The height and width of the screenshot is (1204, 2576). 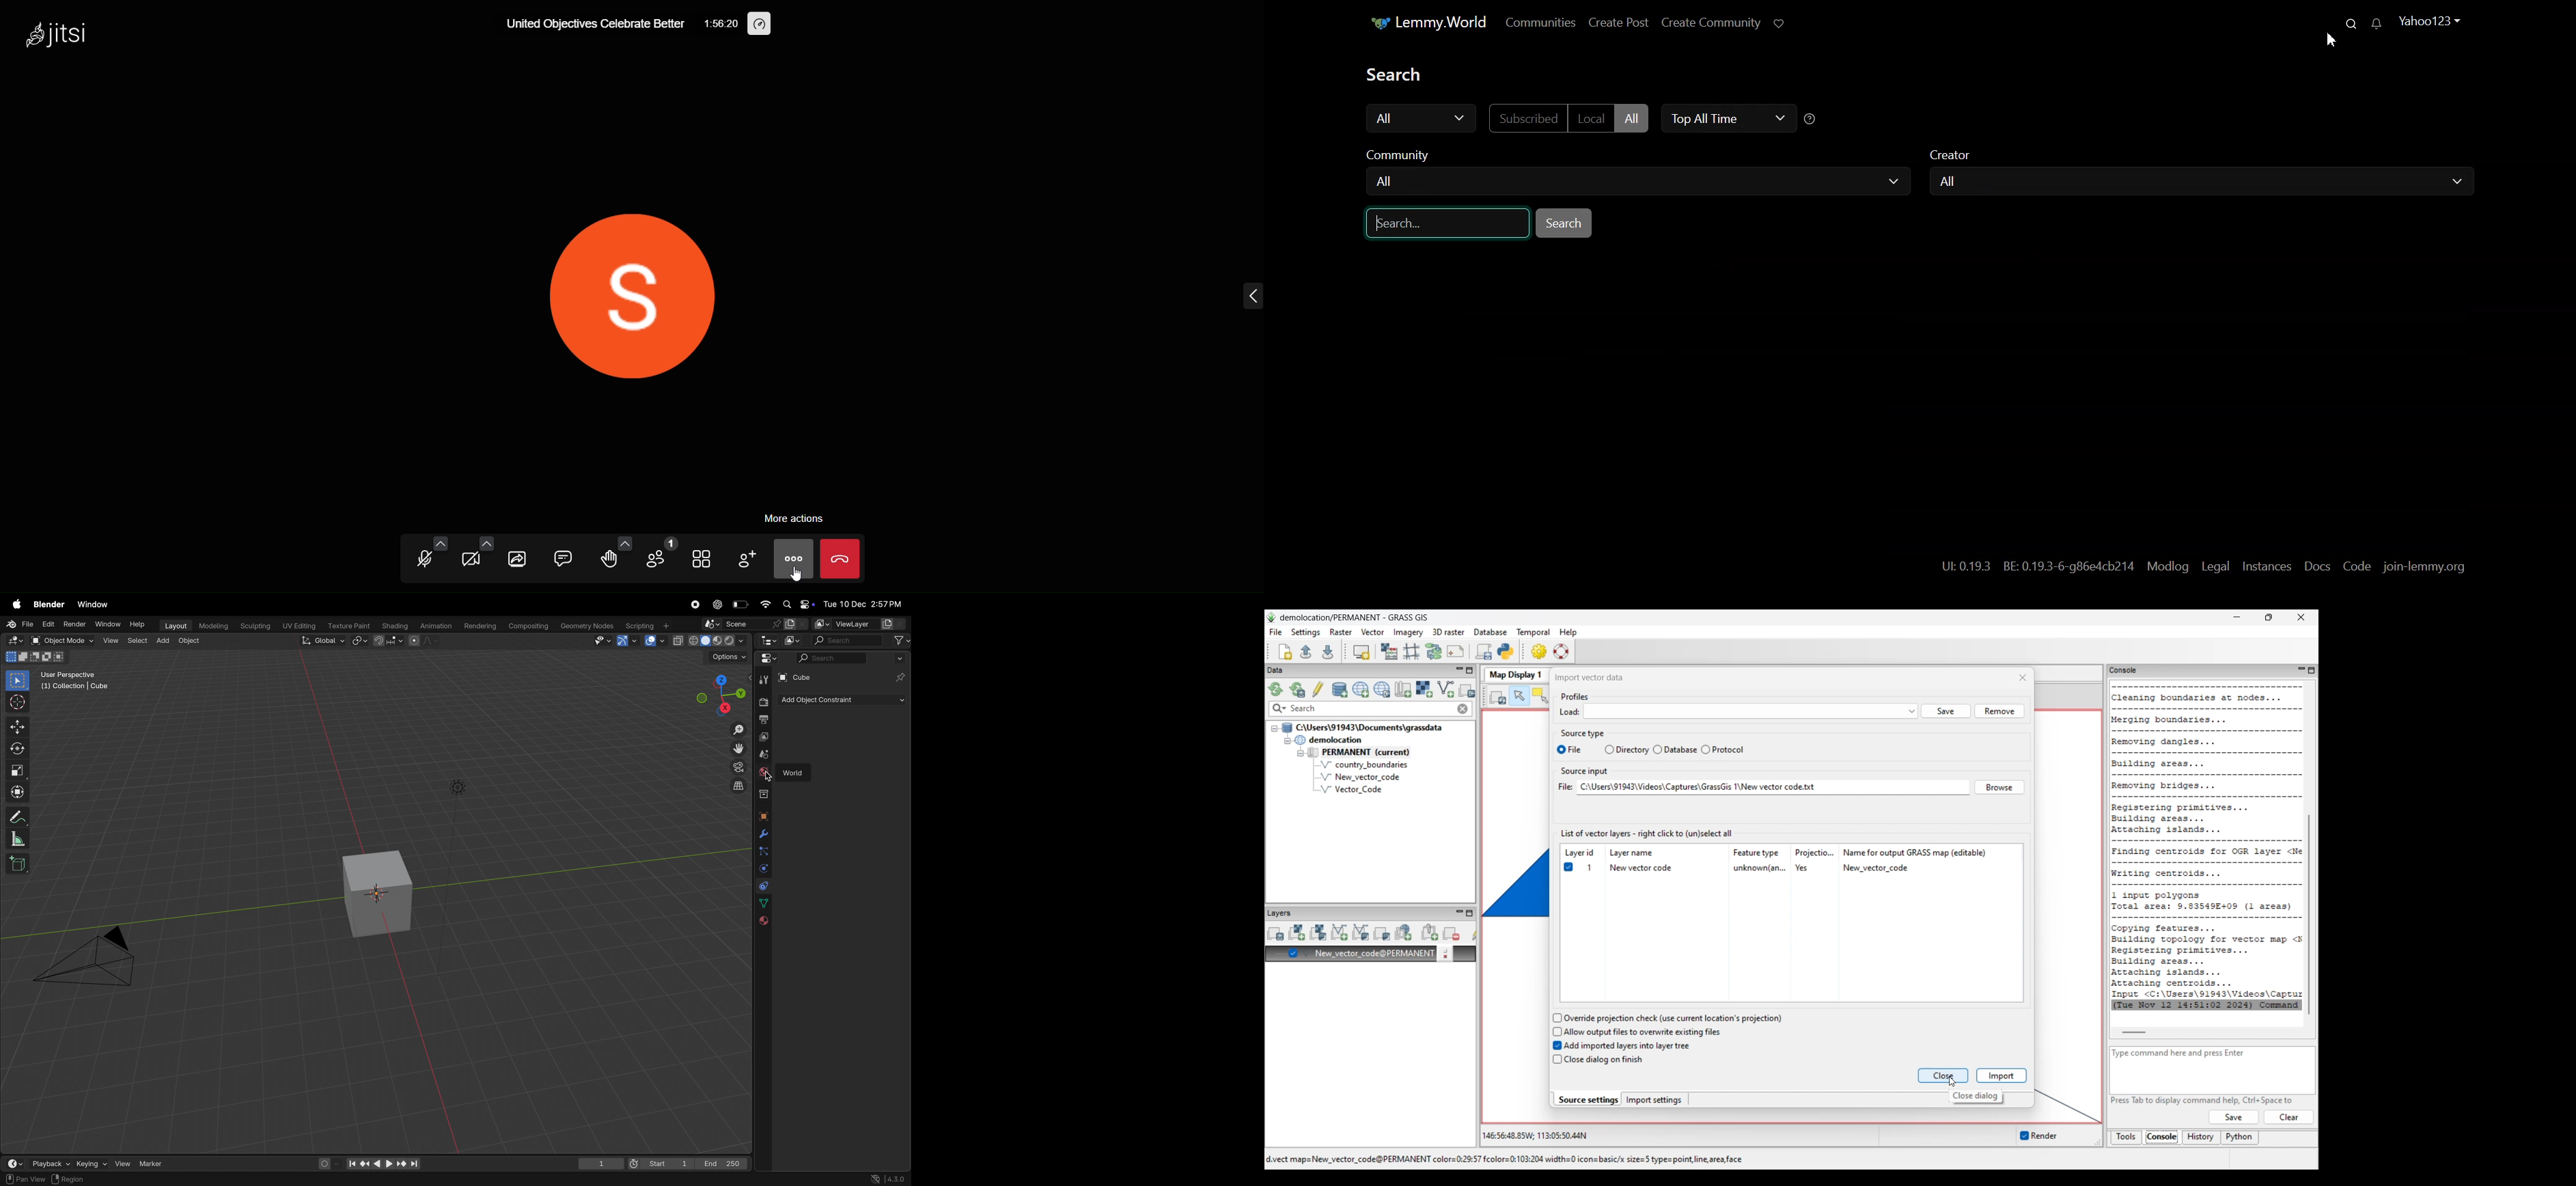 What do you see at coordinates (487, 543) in the screenshot?
I see `more video options` at bounding box center [487, 543].